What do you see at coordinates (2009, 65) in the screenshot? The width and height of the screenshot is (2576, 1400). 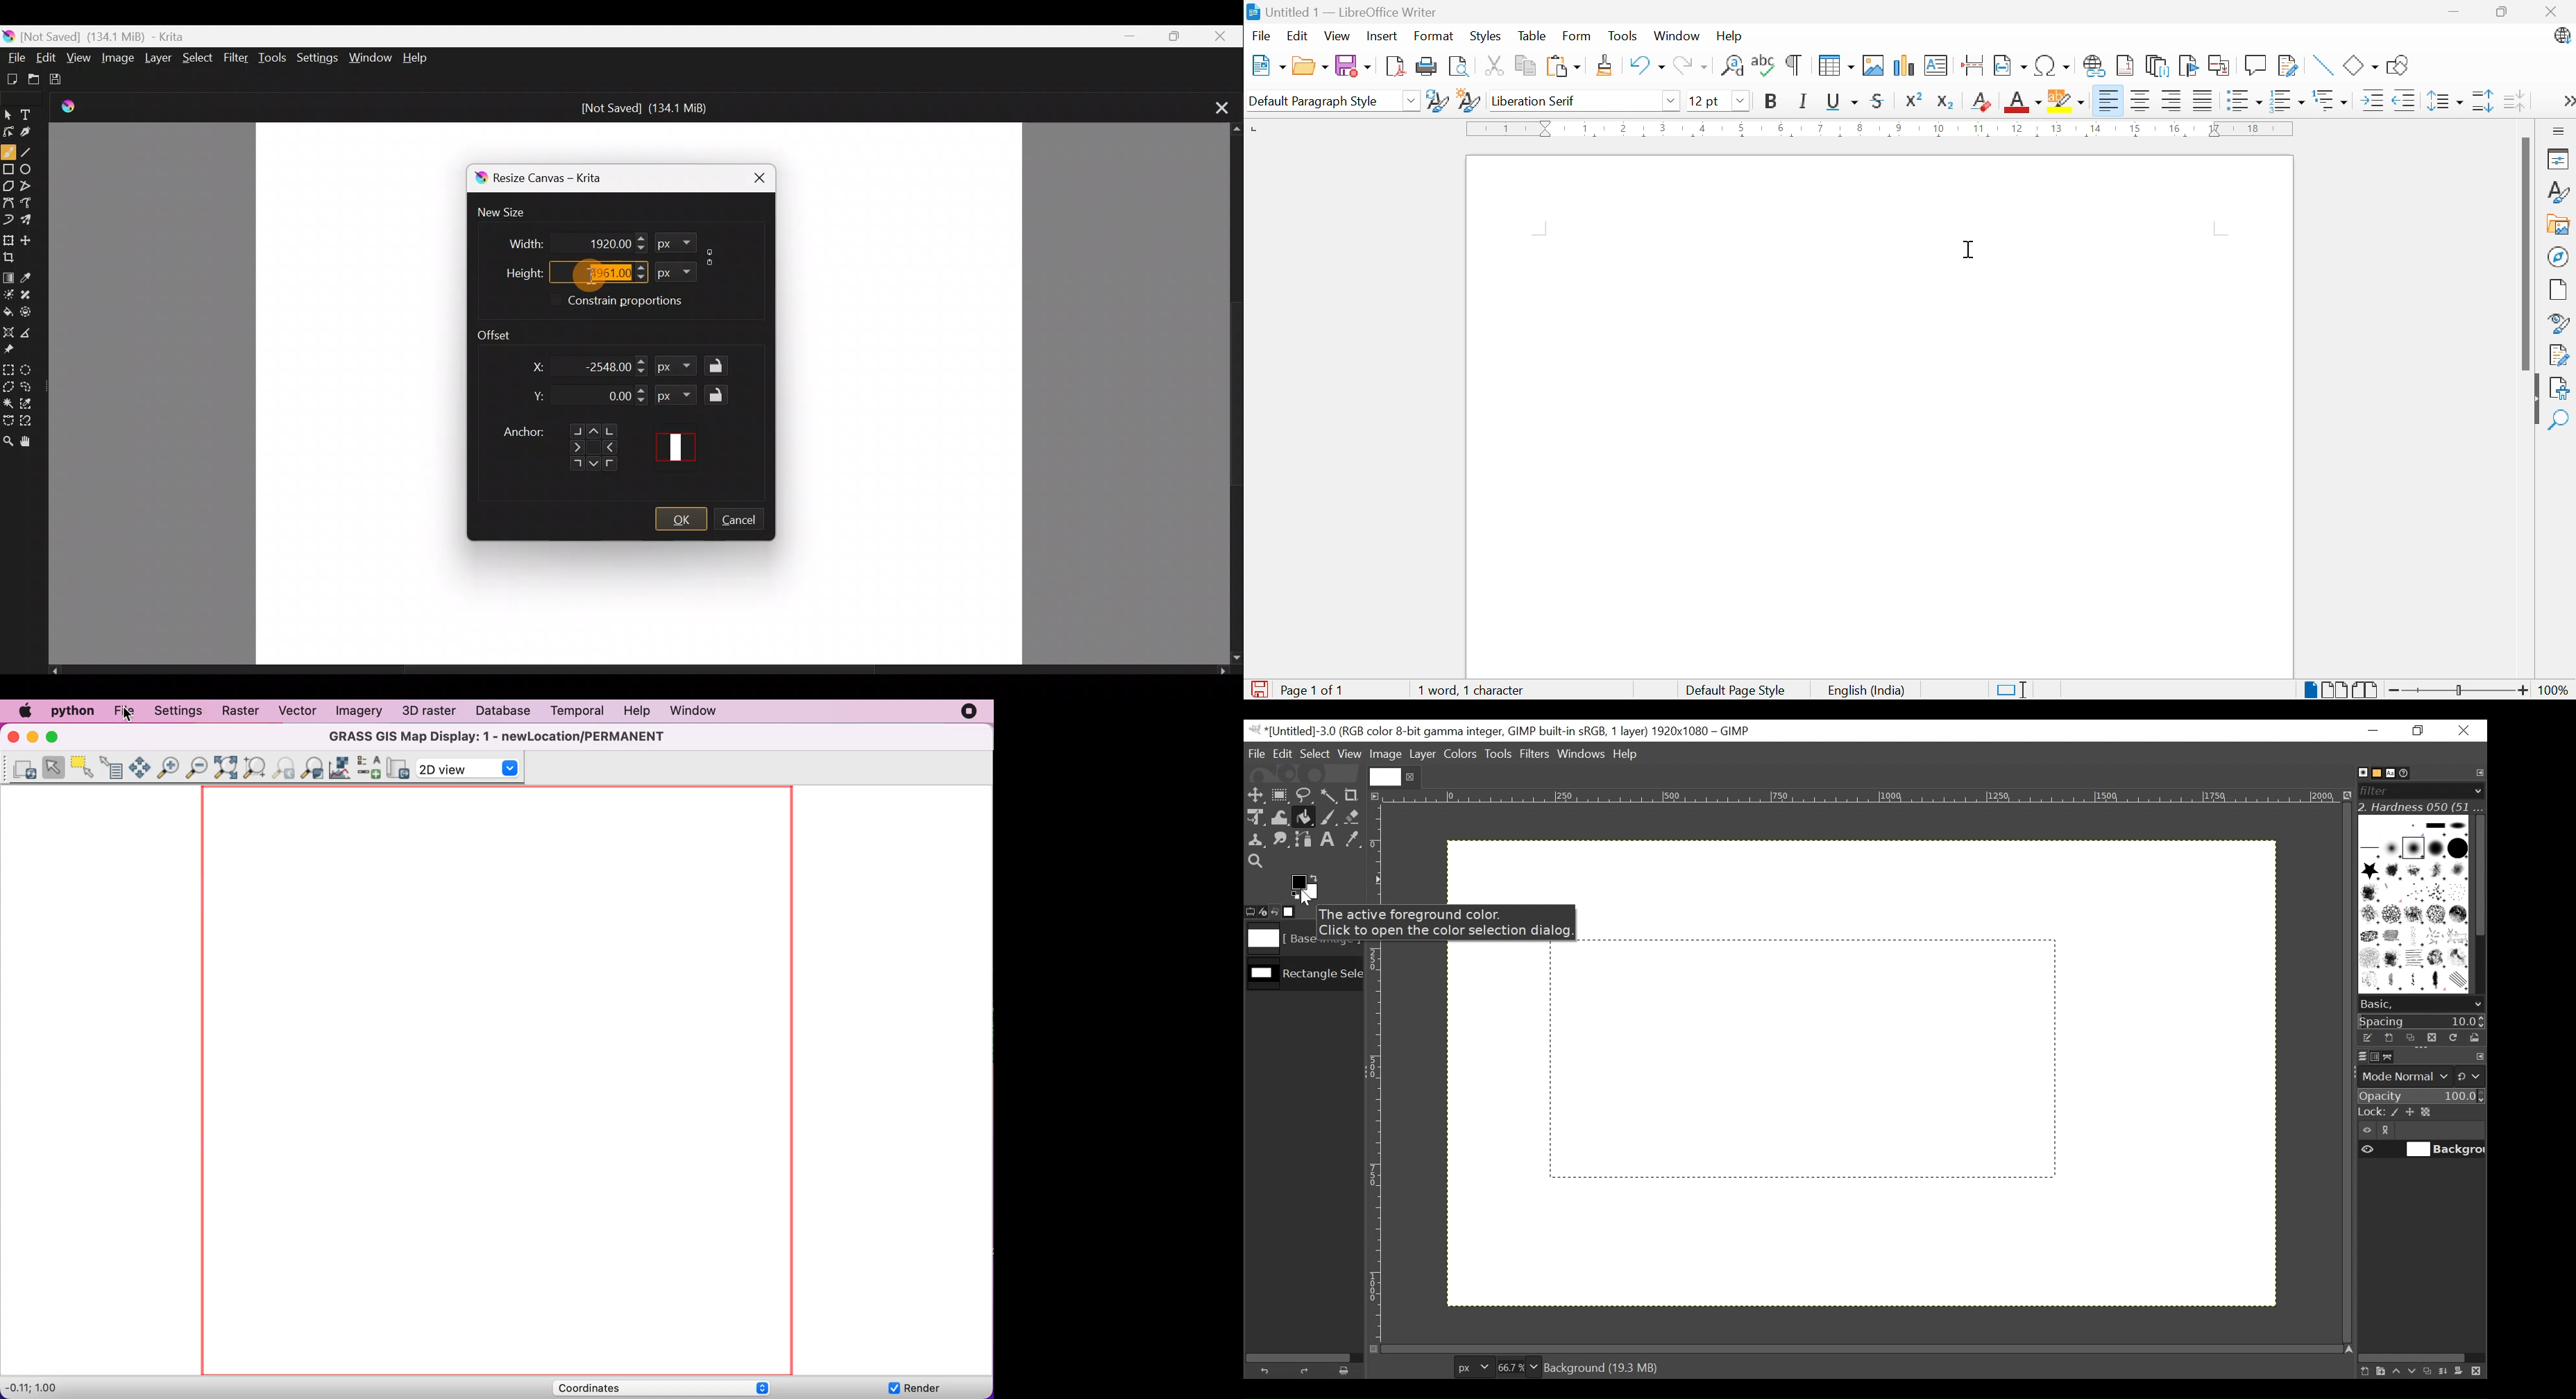 I see `Insert Field` at bounding box center [2009, 65].